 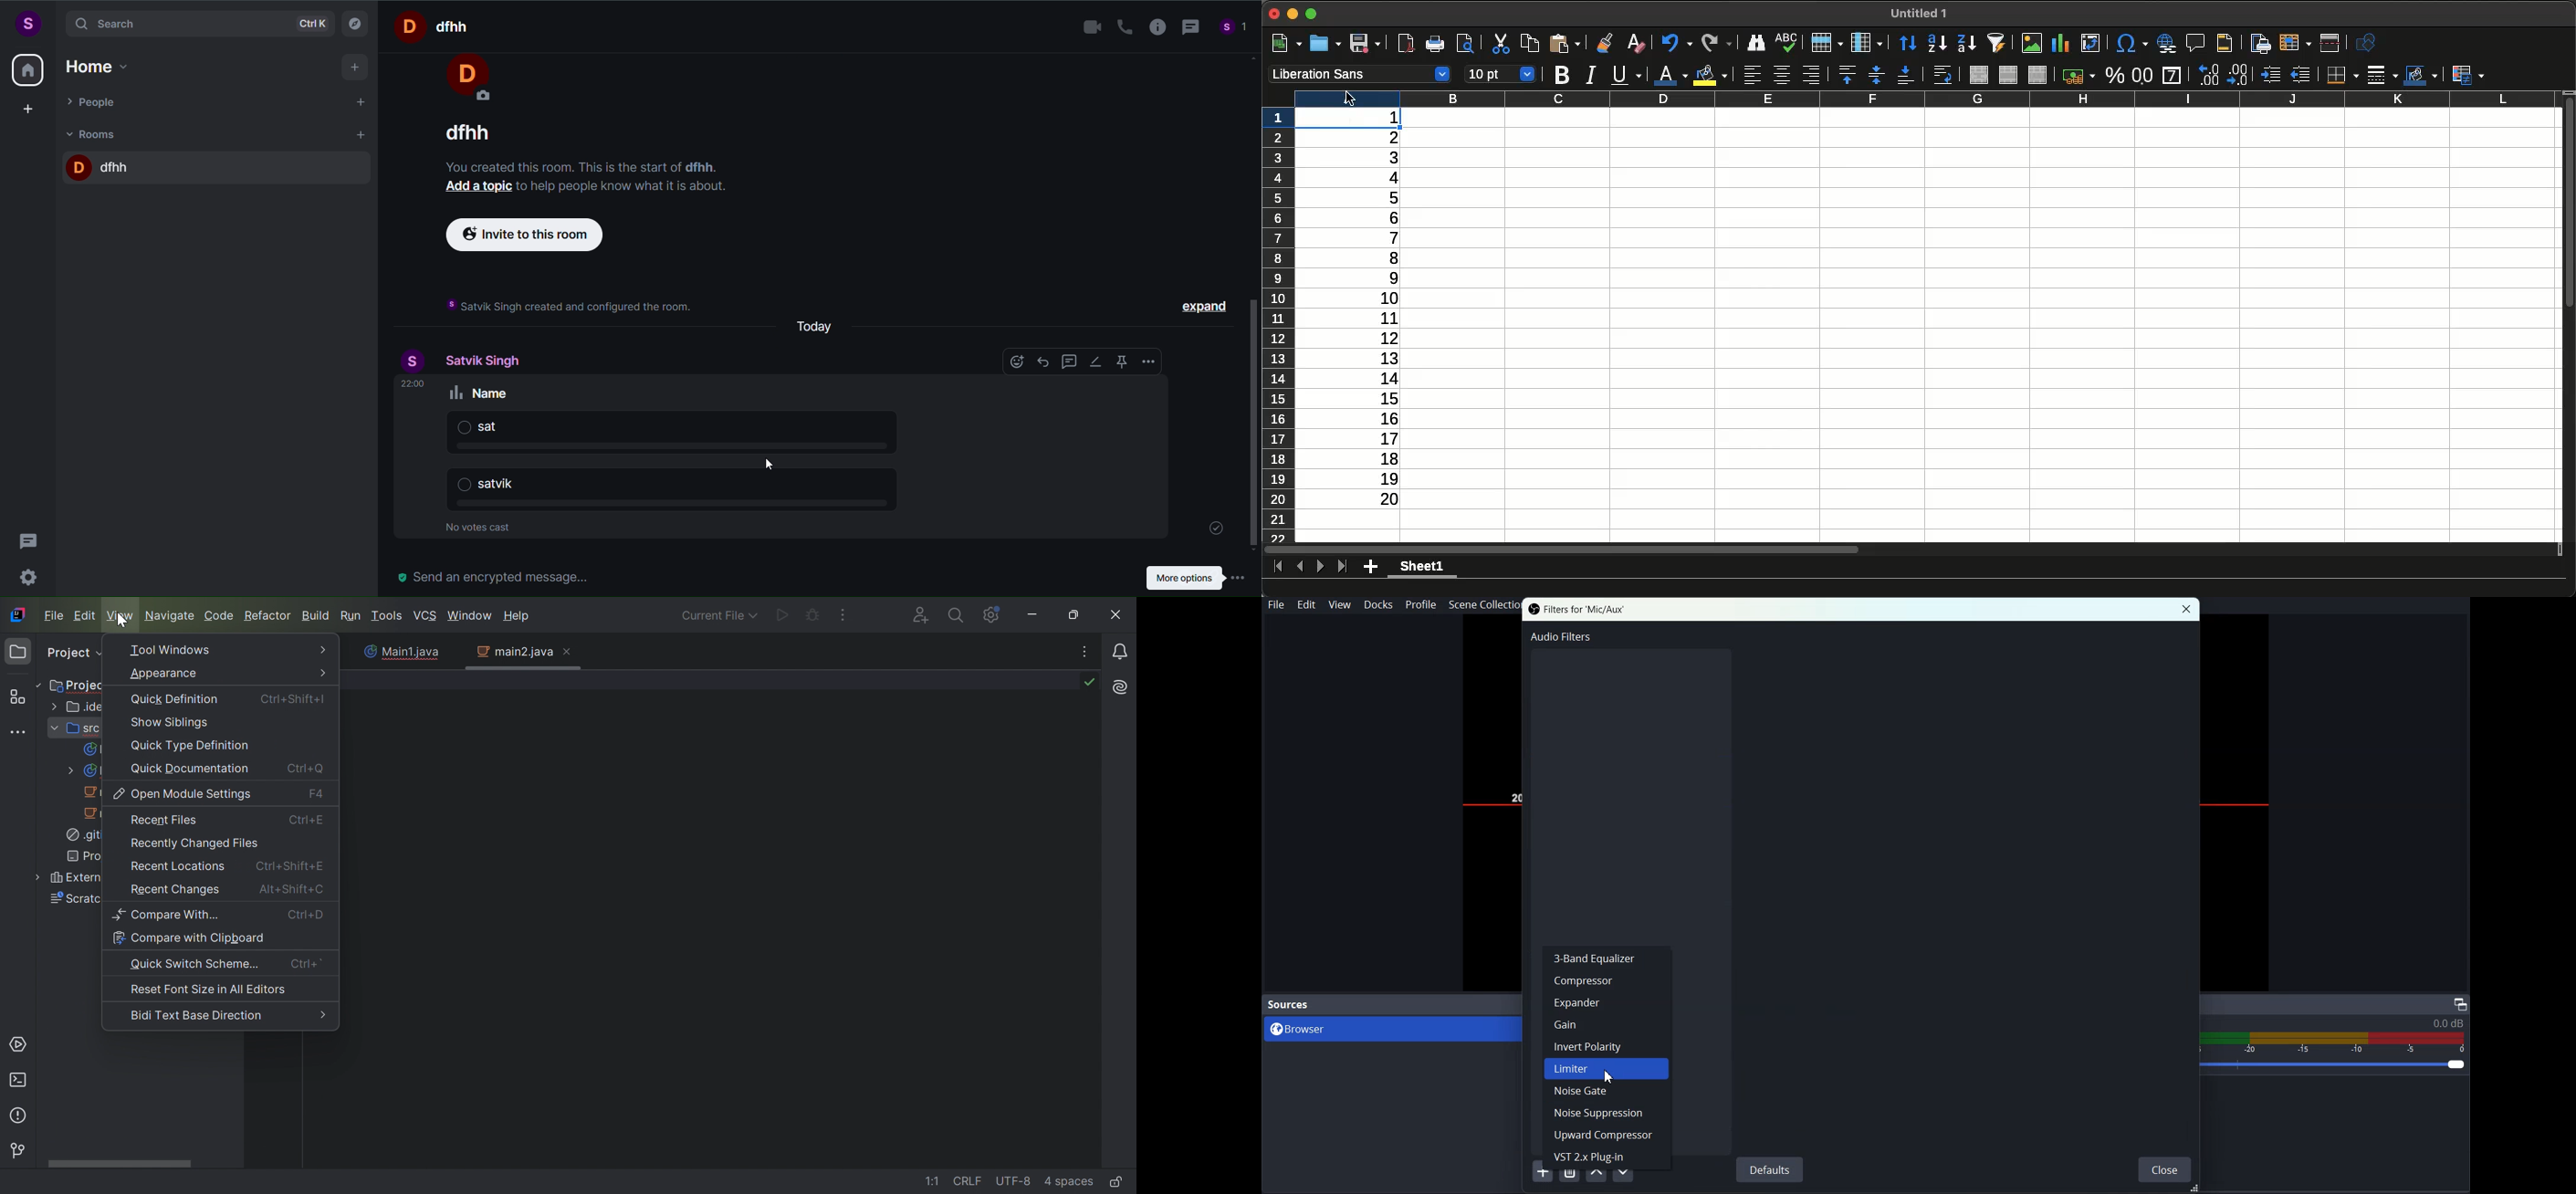 What do you see at coordinates (2330, 44) in the screenshot?
I see `Split window` at bounding box center [2330, 44].